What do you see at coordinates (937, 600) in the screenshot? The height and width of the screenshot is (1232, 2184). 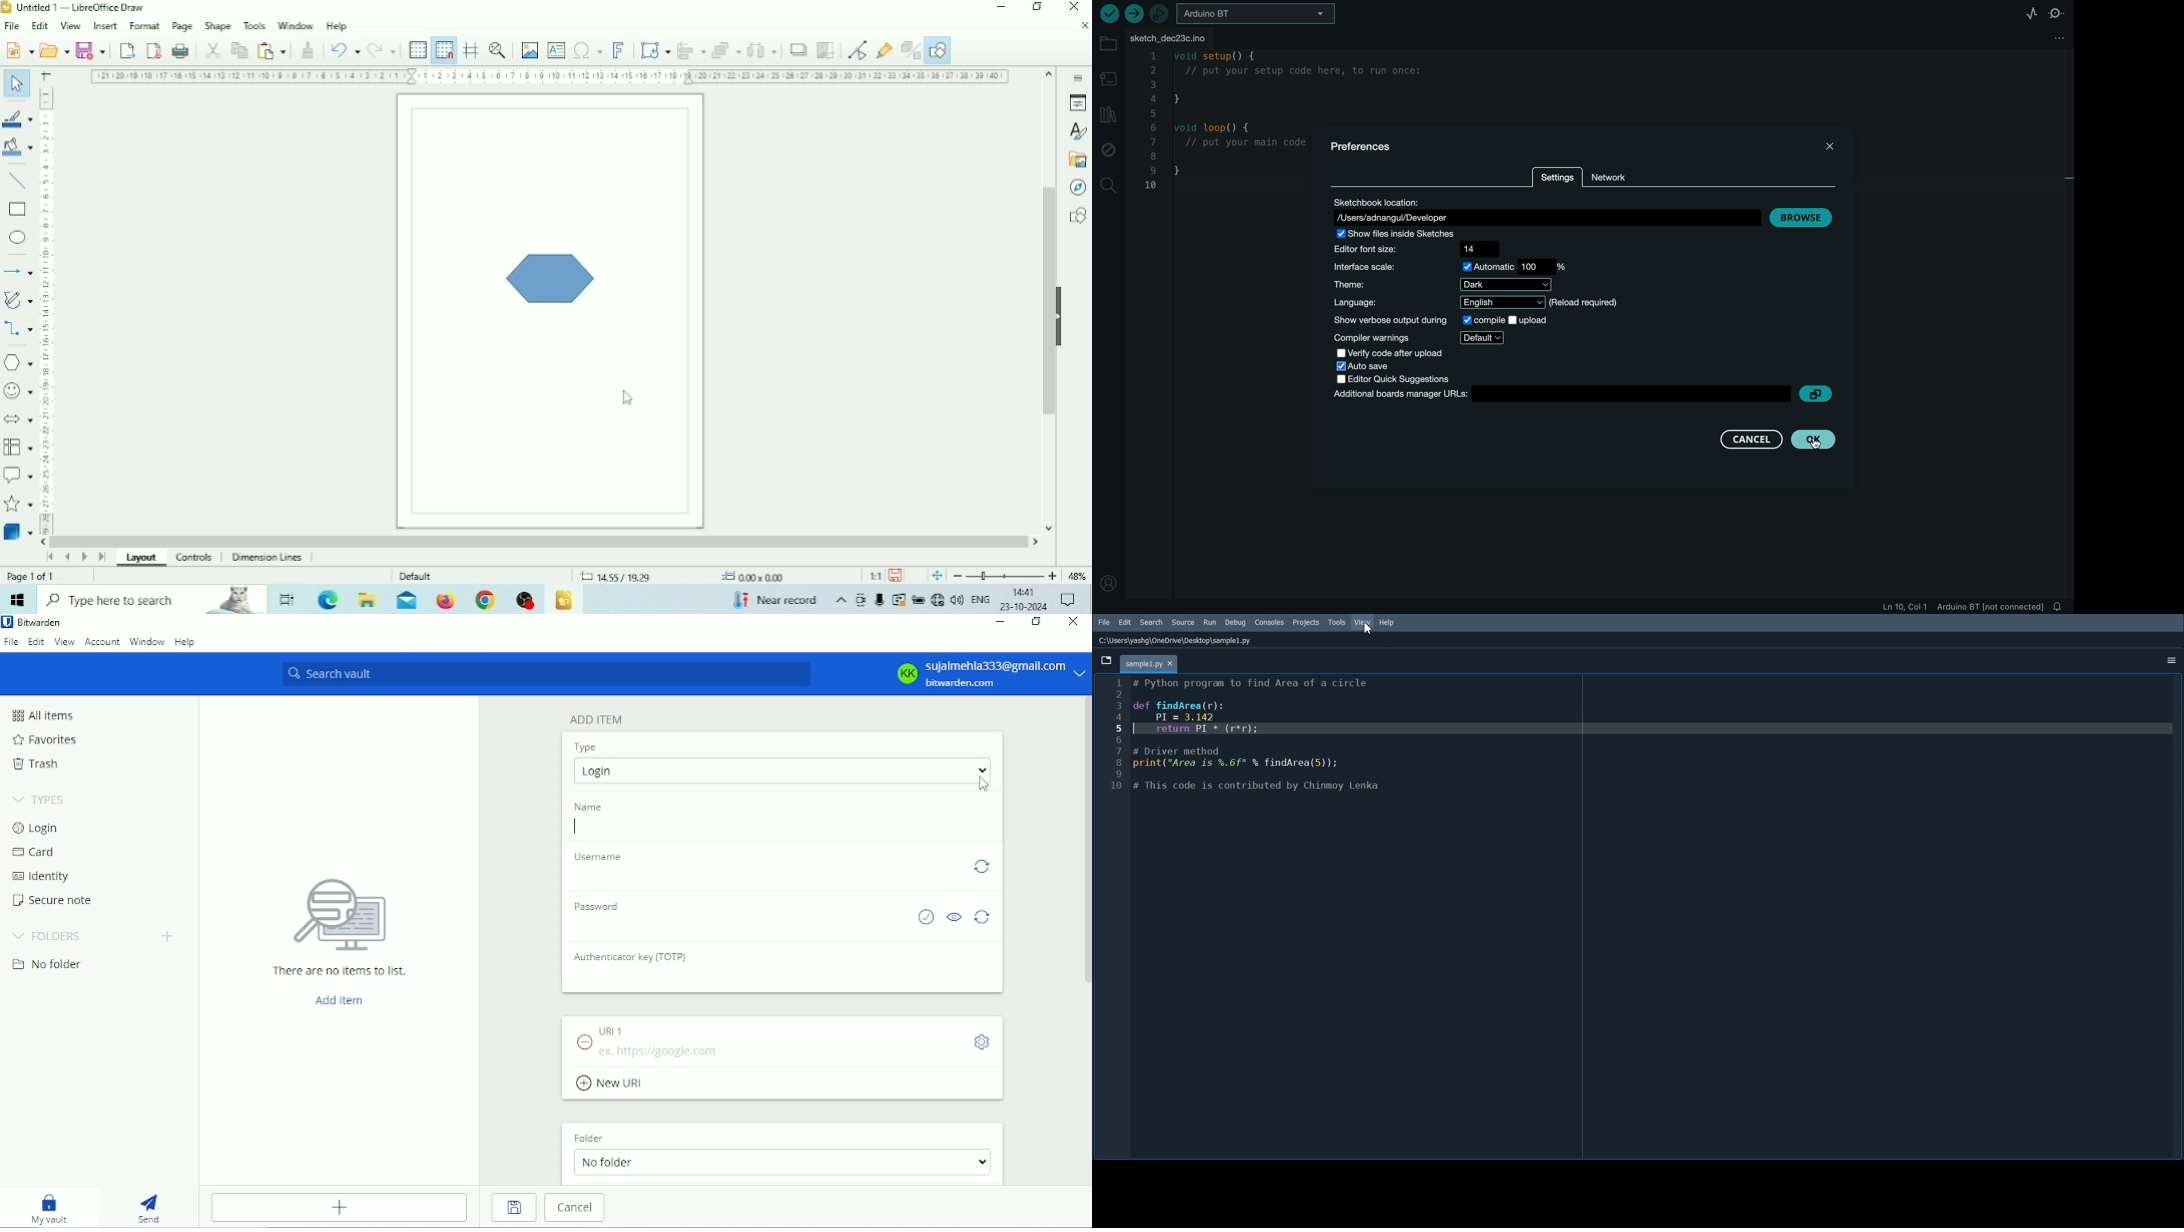 I see `Internet` at bounding box center [937, 600].